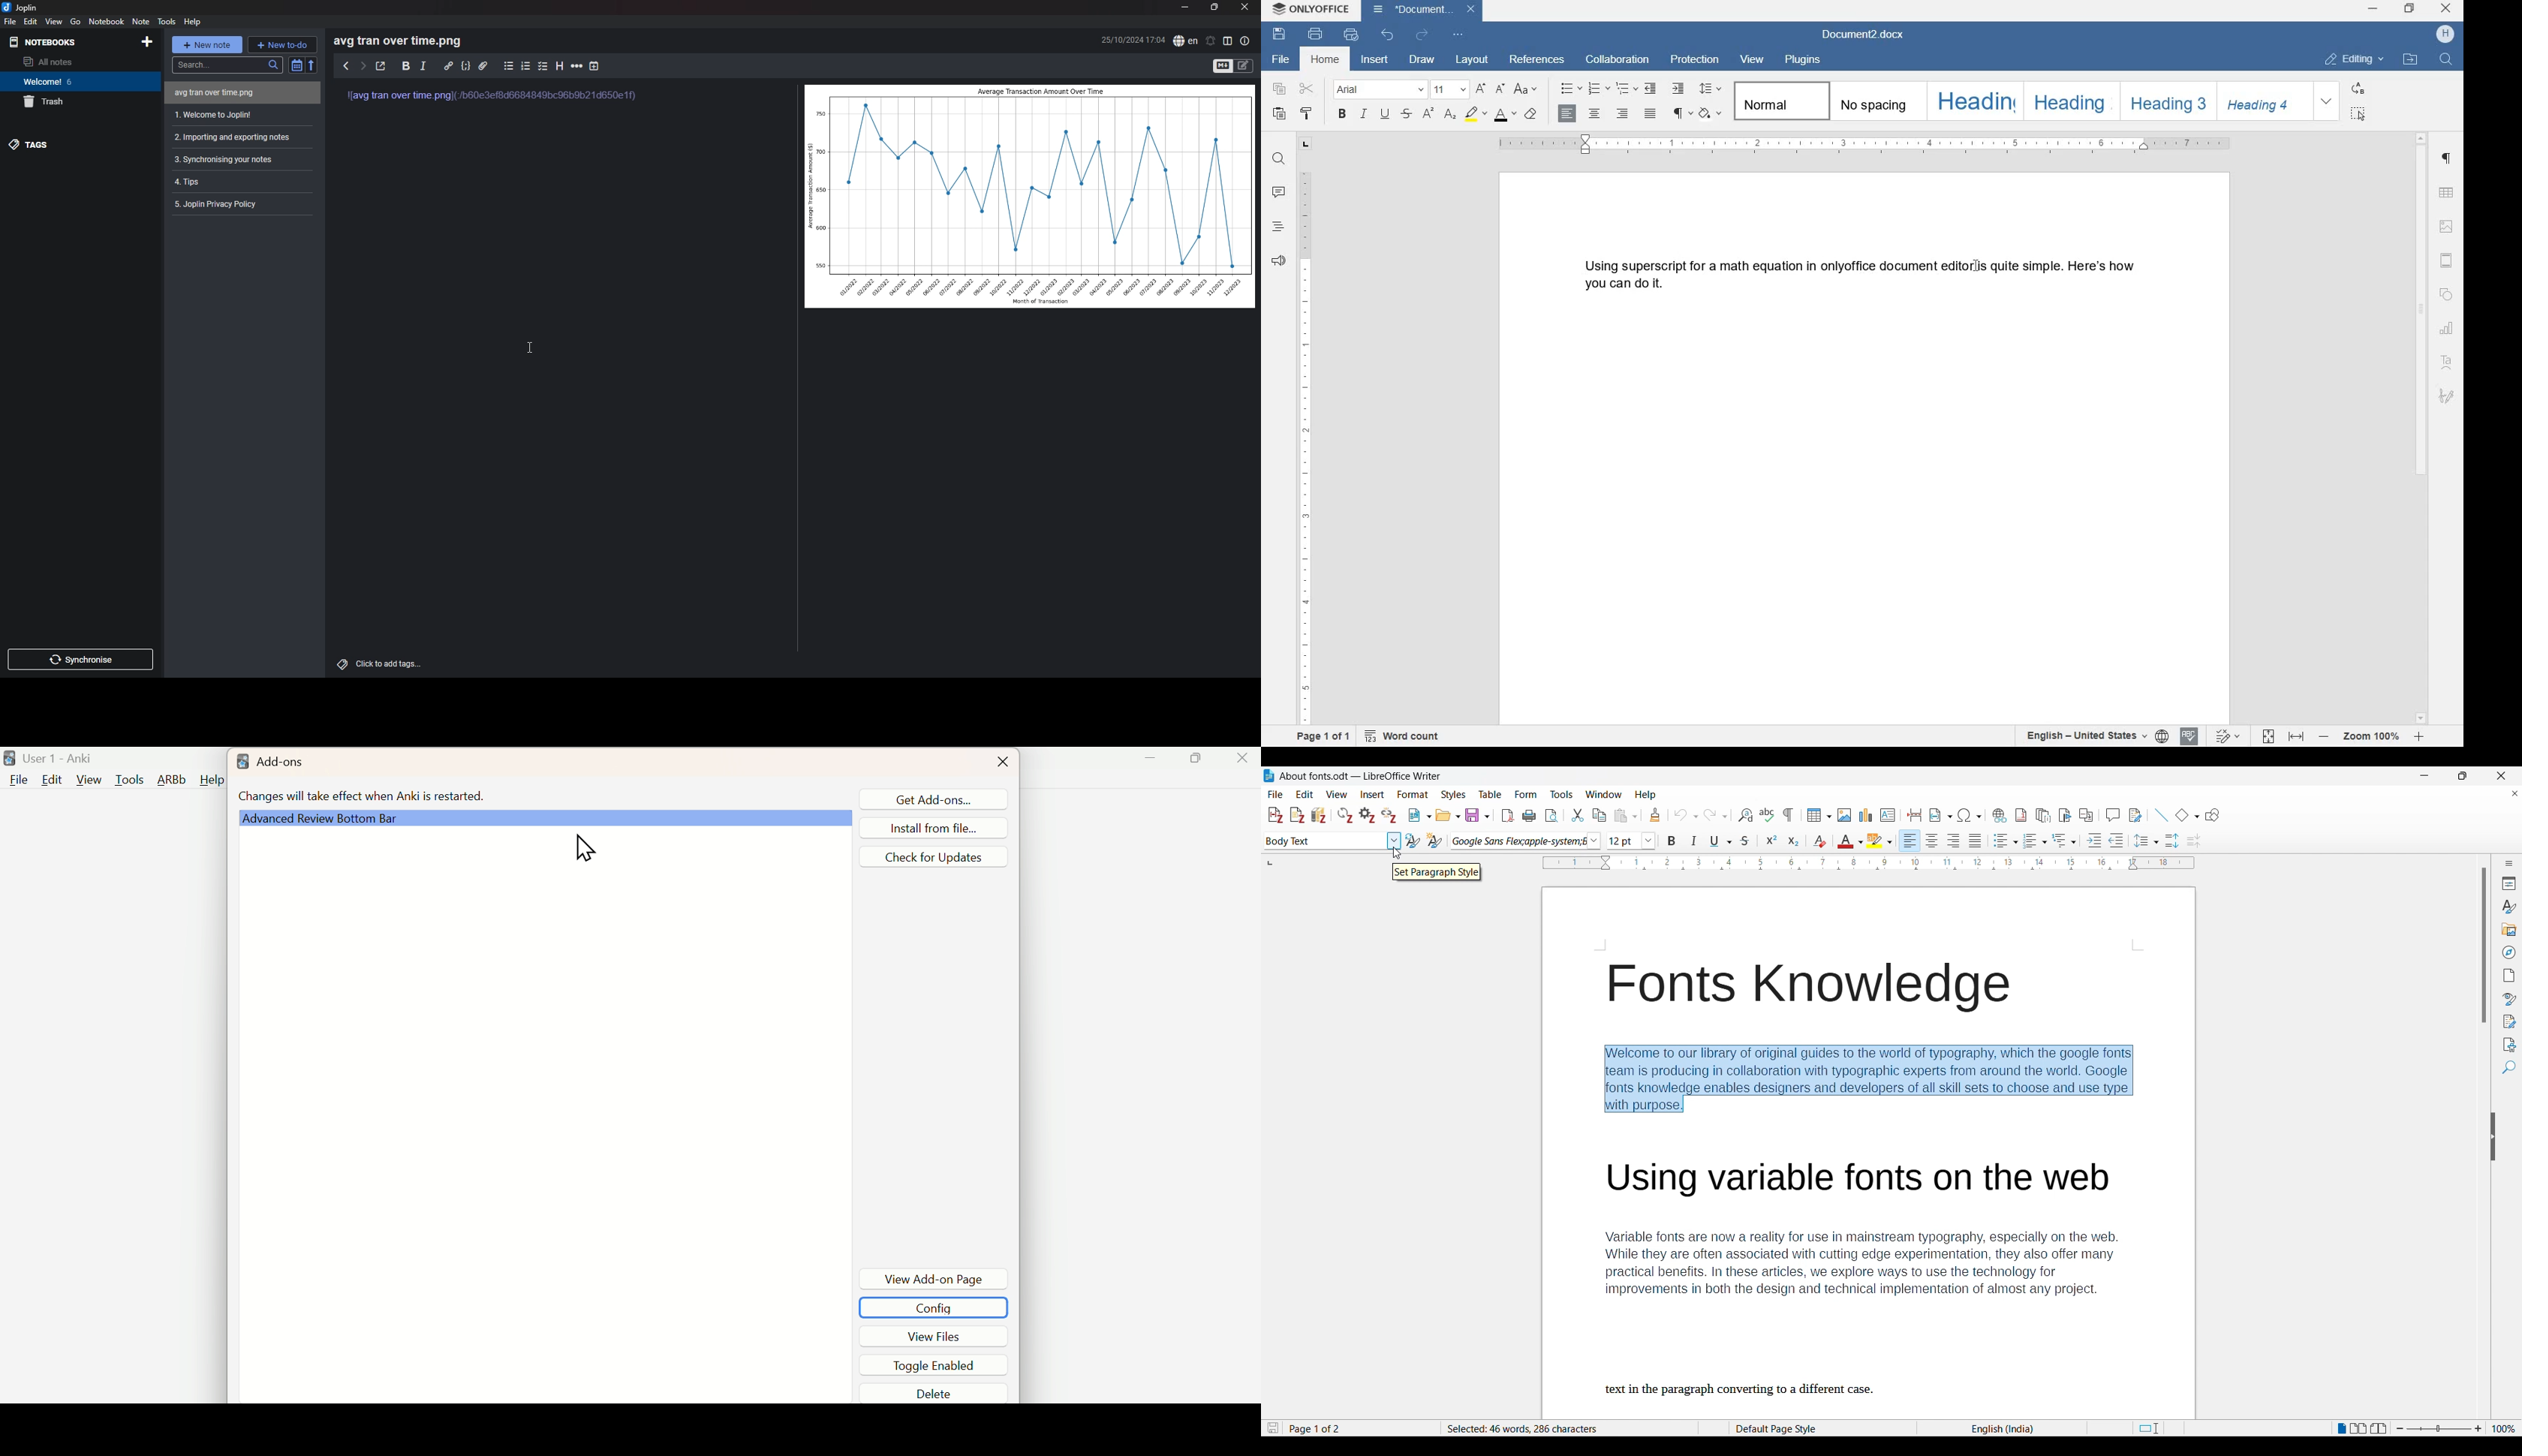 The width and height of the screenshot is (2548, 1456). Describe the element at coordinates (71, 61) in the screenshot. I see `all notes` at that location.